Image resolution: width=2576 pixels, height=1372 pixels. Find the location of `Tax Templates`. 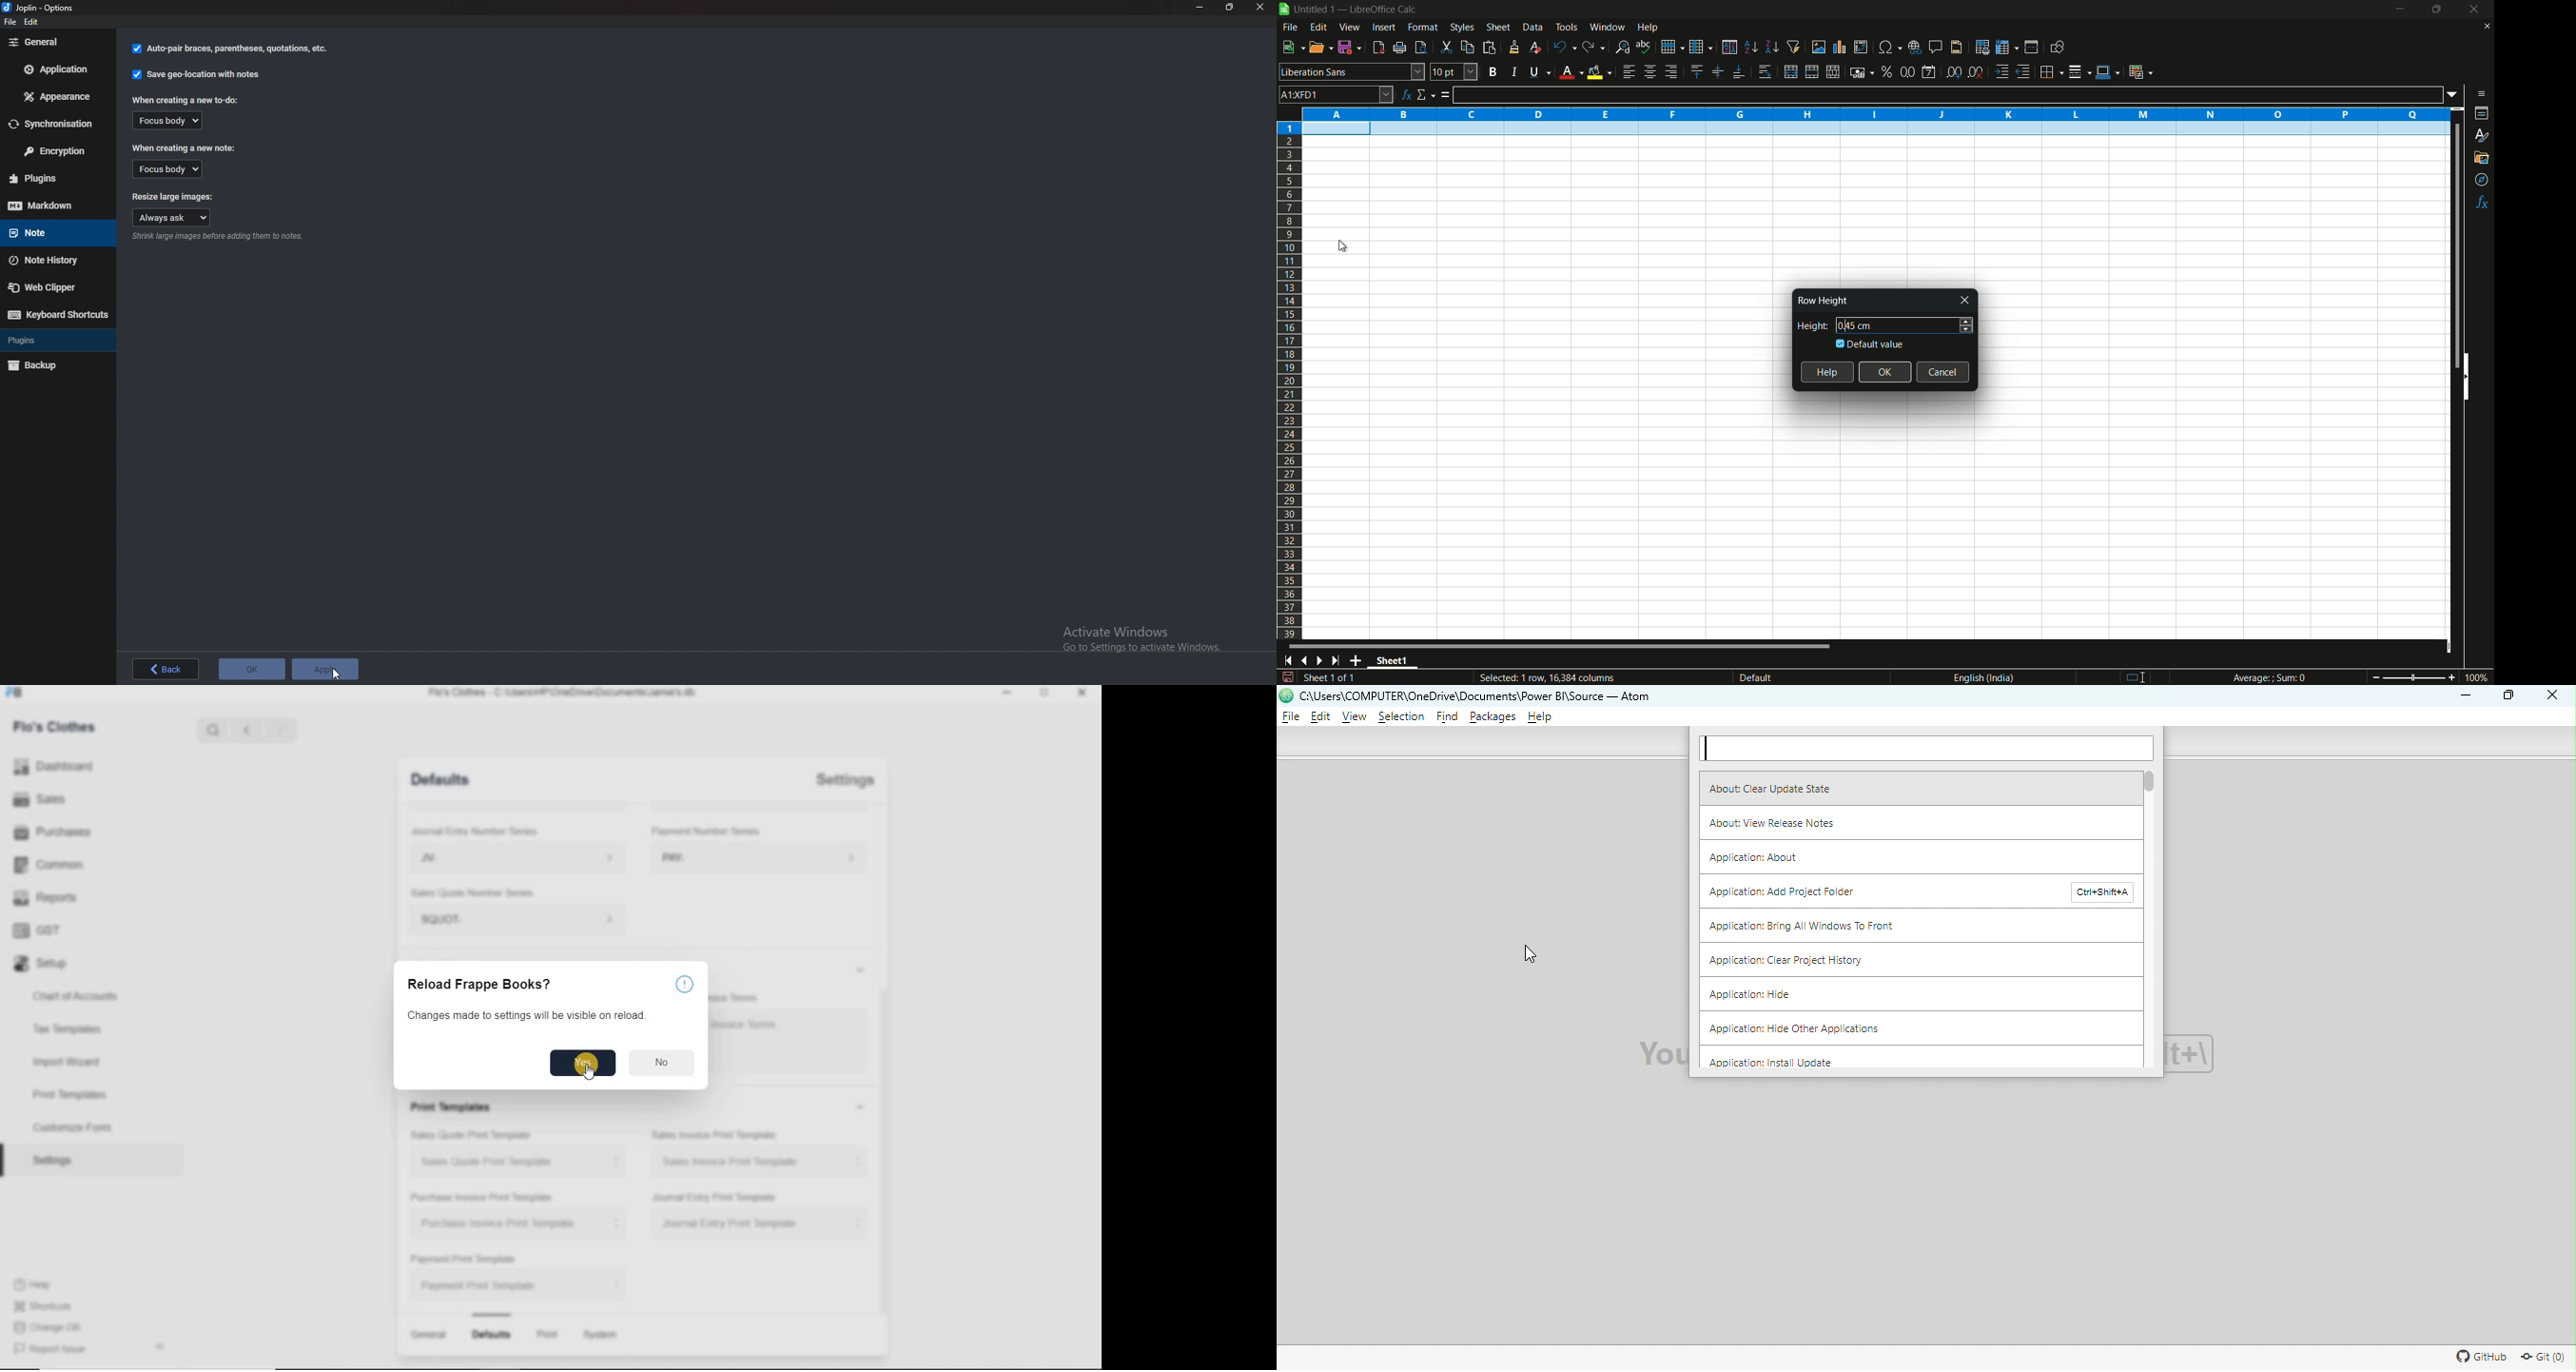

Tax Templates is located at coordinates (72, 1028).